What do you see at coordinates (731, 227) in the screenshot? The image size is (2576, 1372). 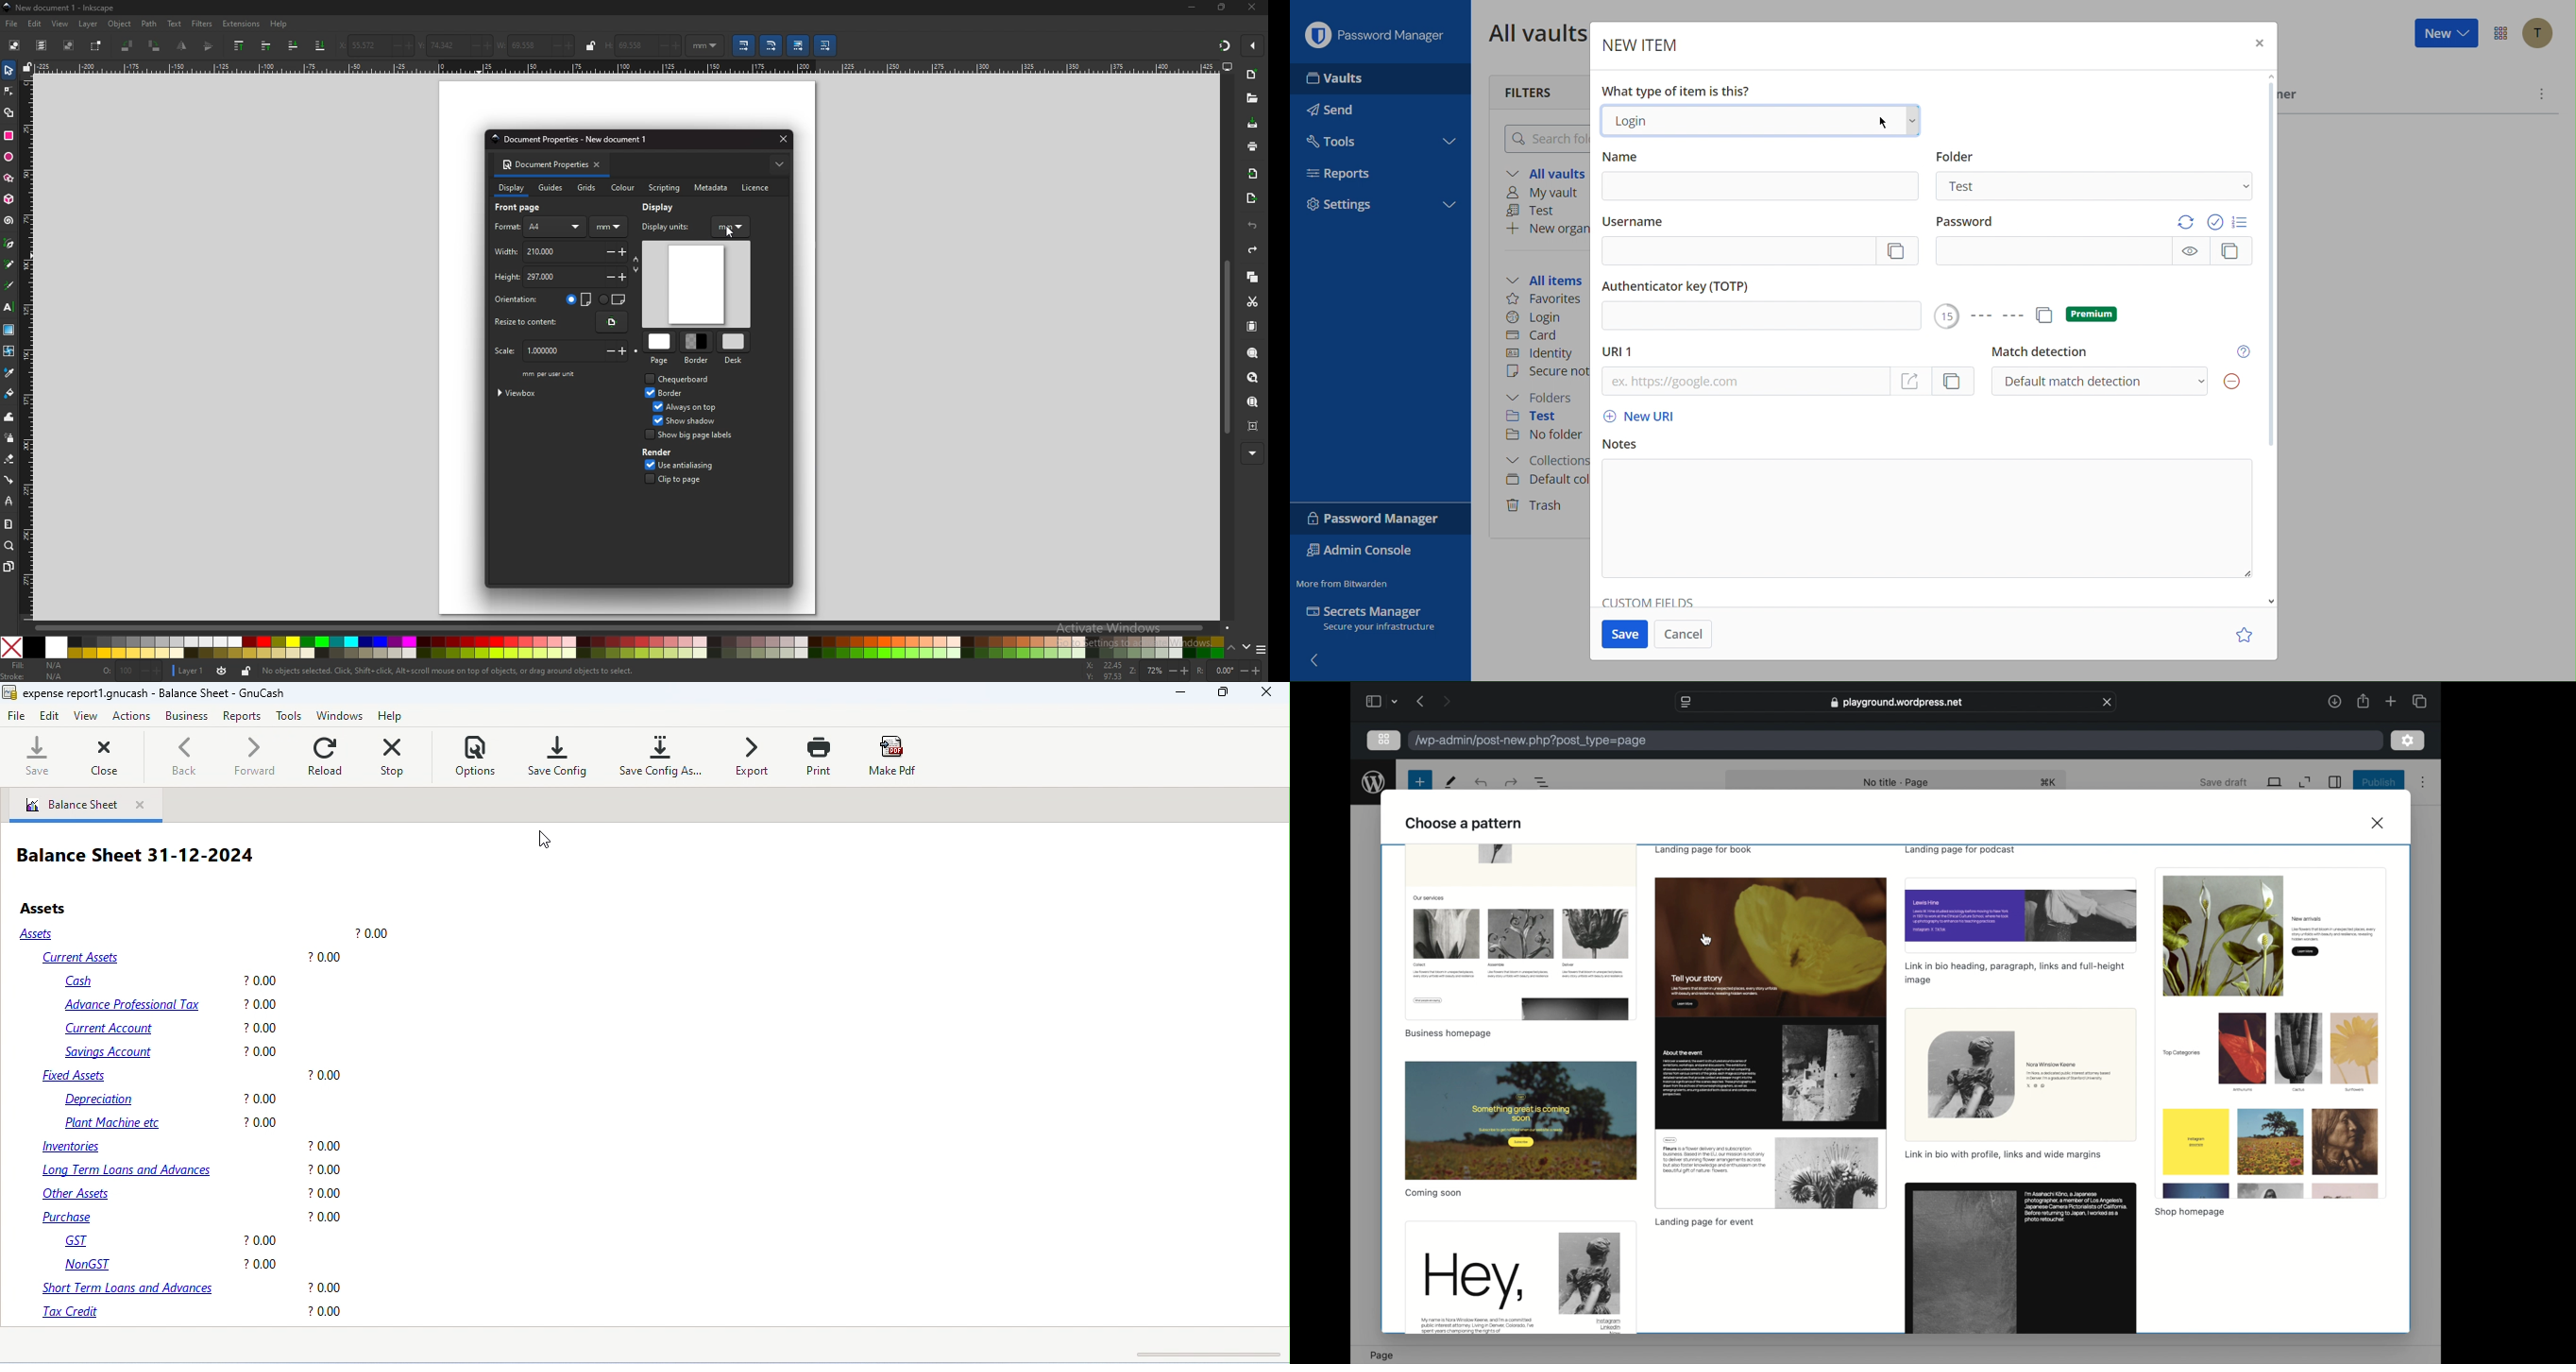 I see `mm` at bounding box center [731, 227].